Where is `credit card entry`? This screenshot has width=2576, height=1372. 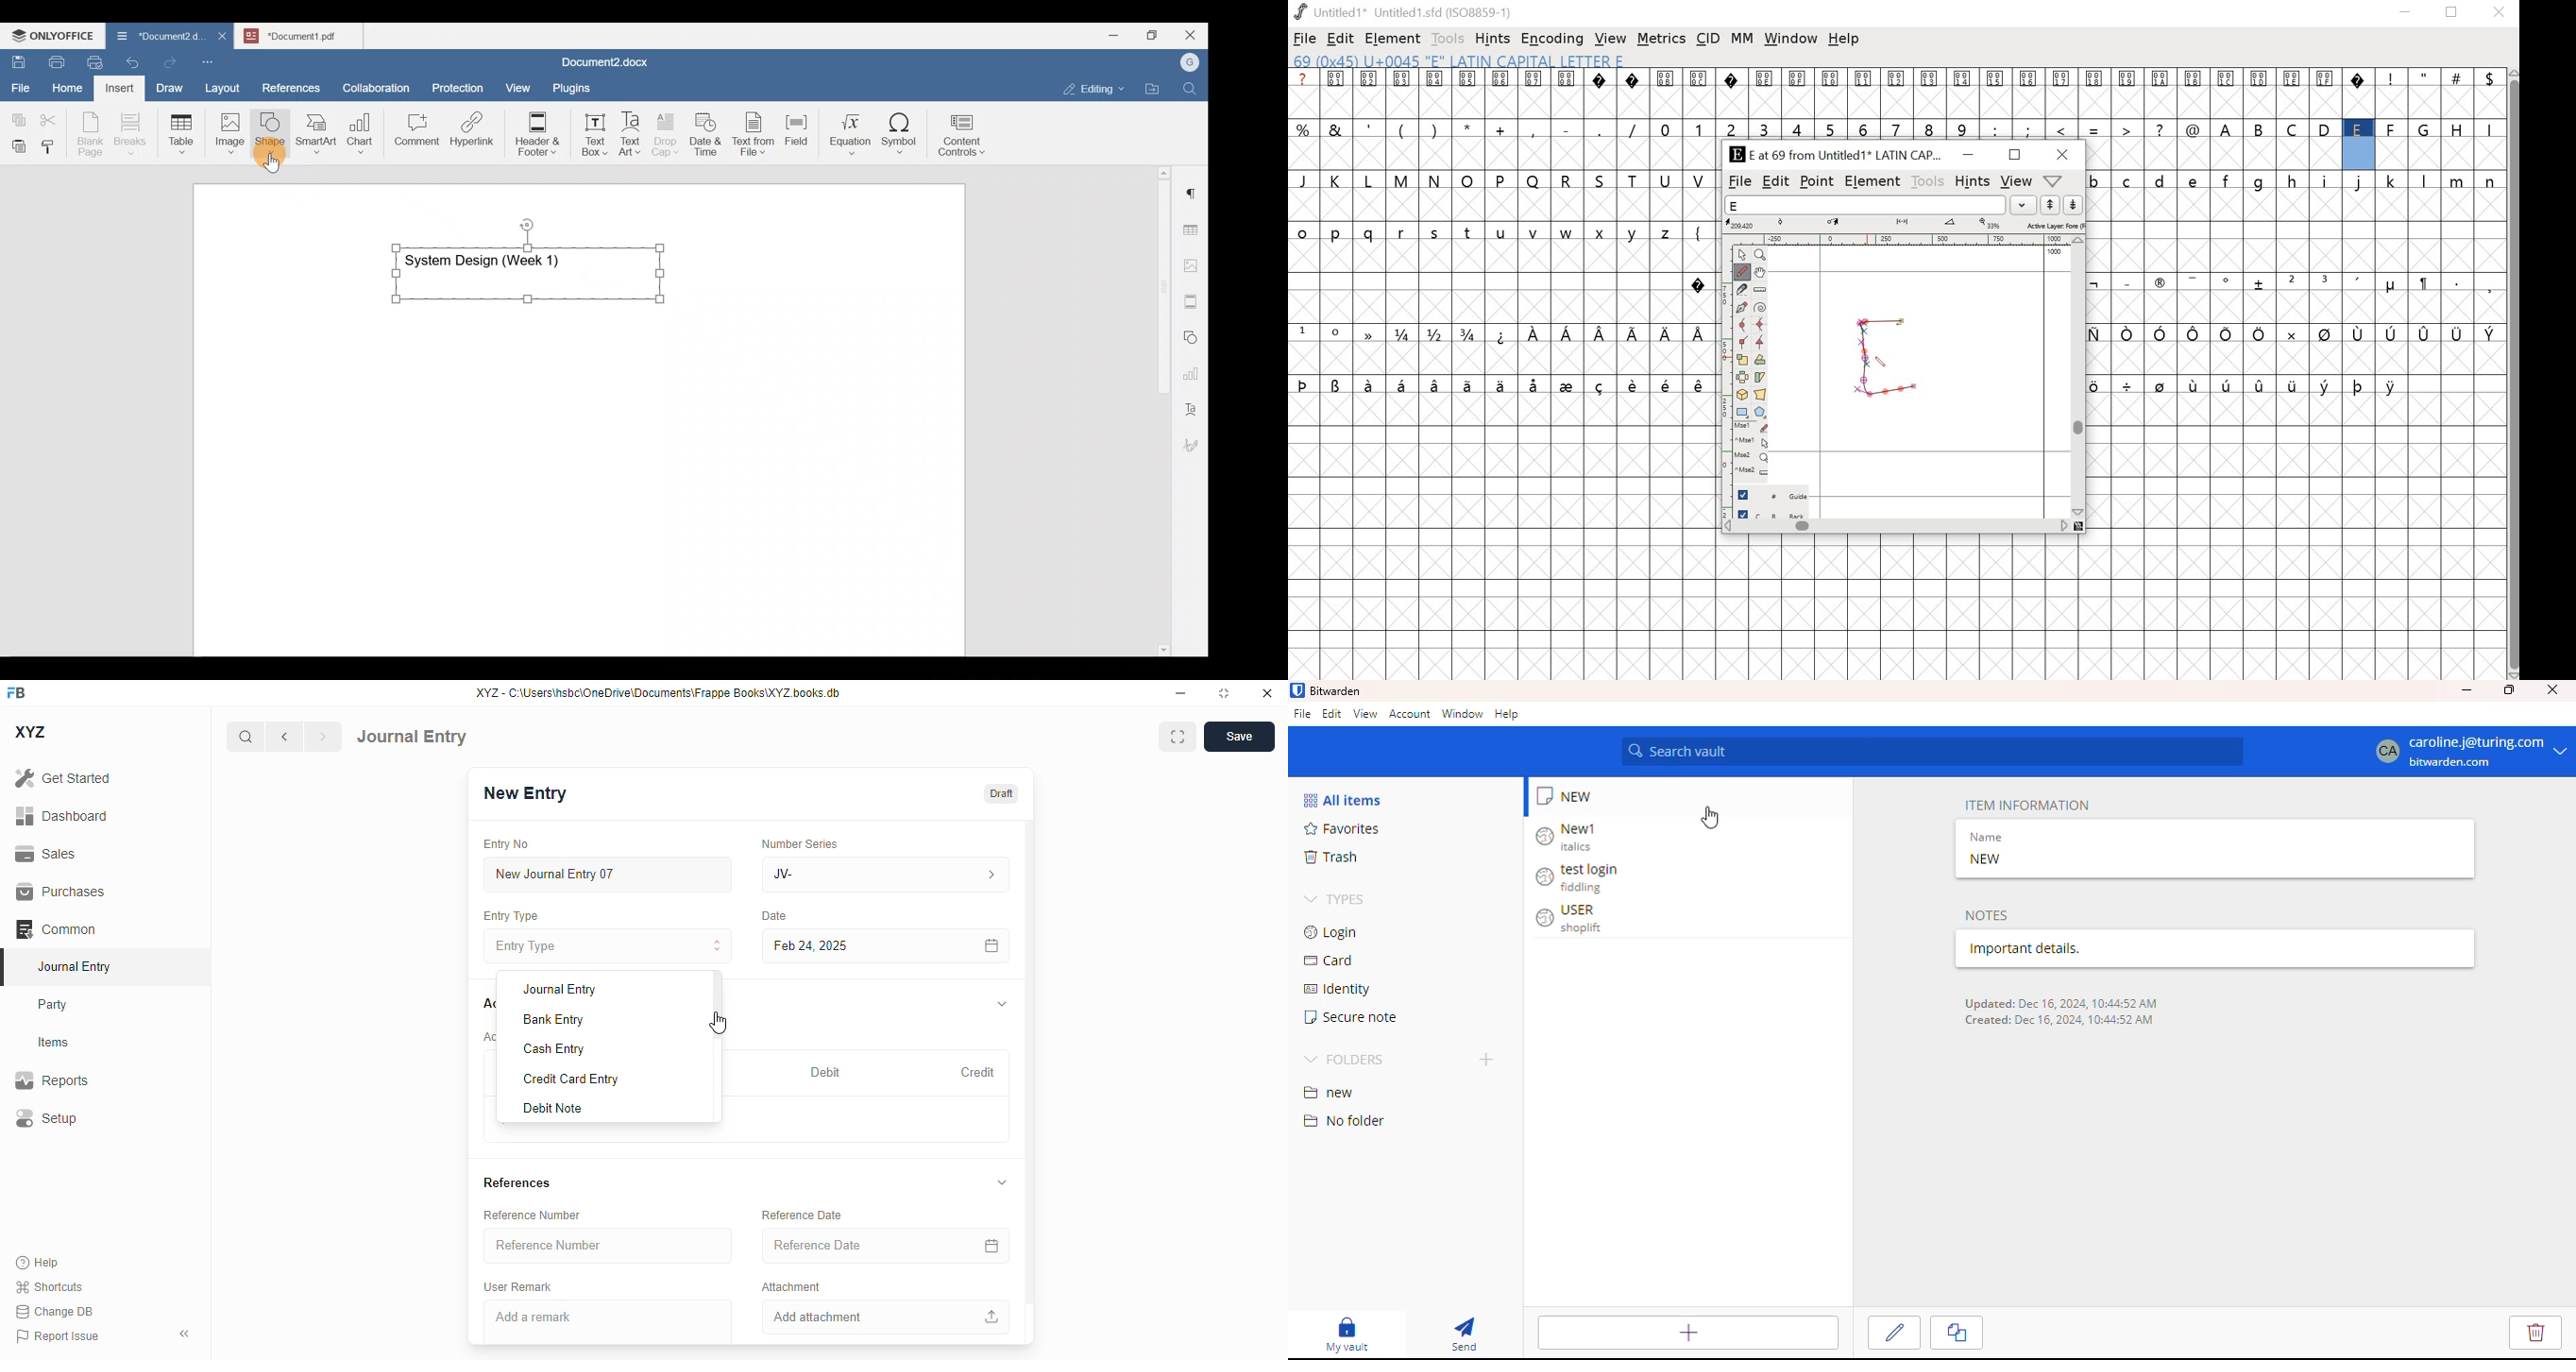
credit card entry is located at coordinates (571, 1080).